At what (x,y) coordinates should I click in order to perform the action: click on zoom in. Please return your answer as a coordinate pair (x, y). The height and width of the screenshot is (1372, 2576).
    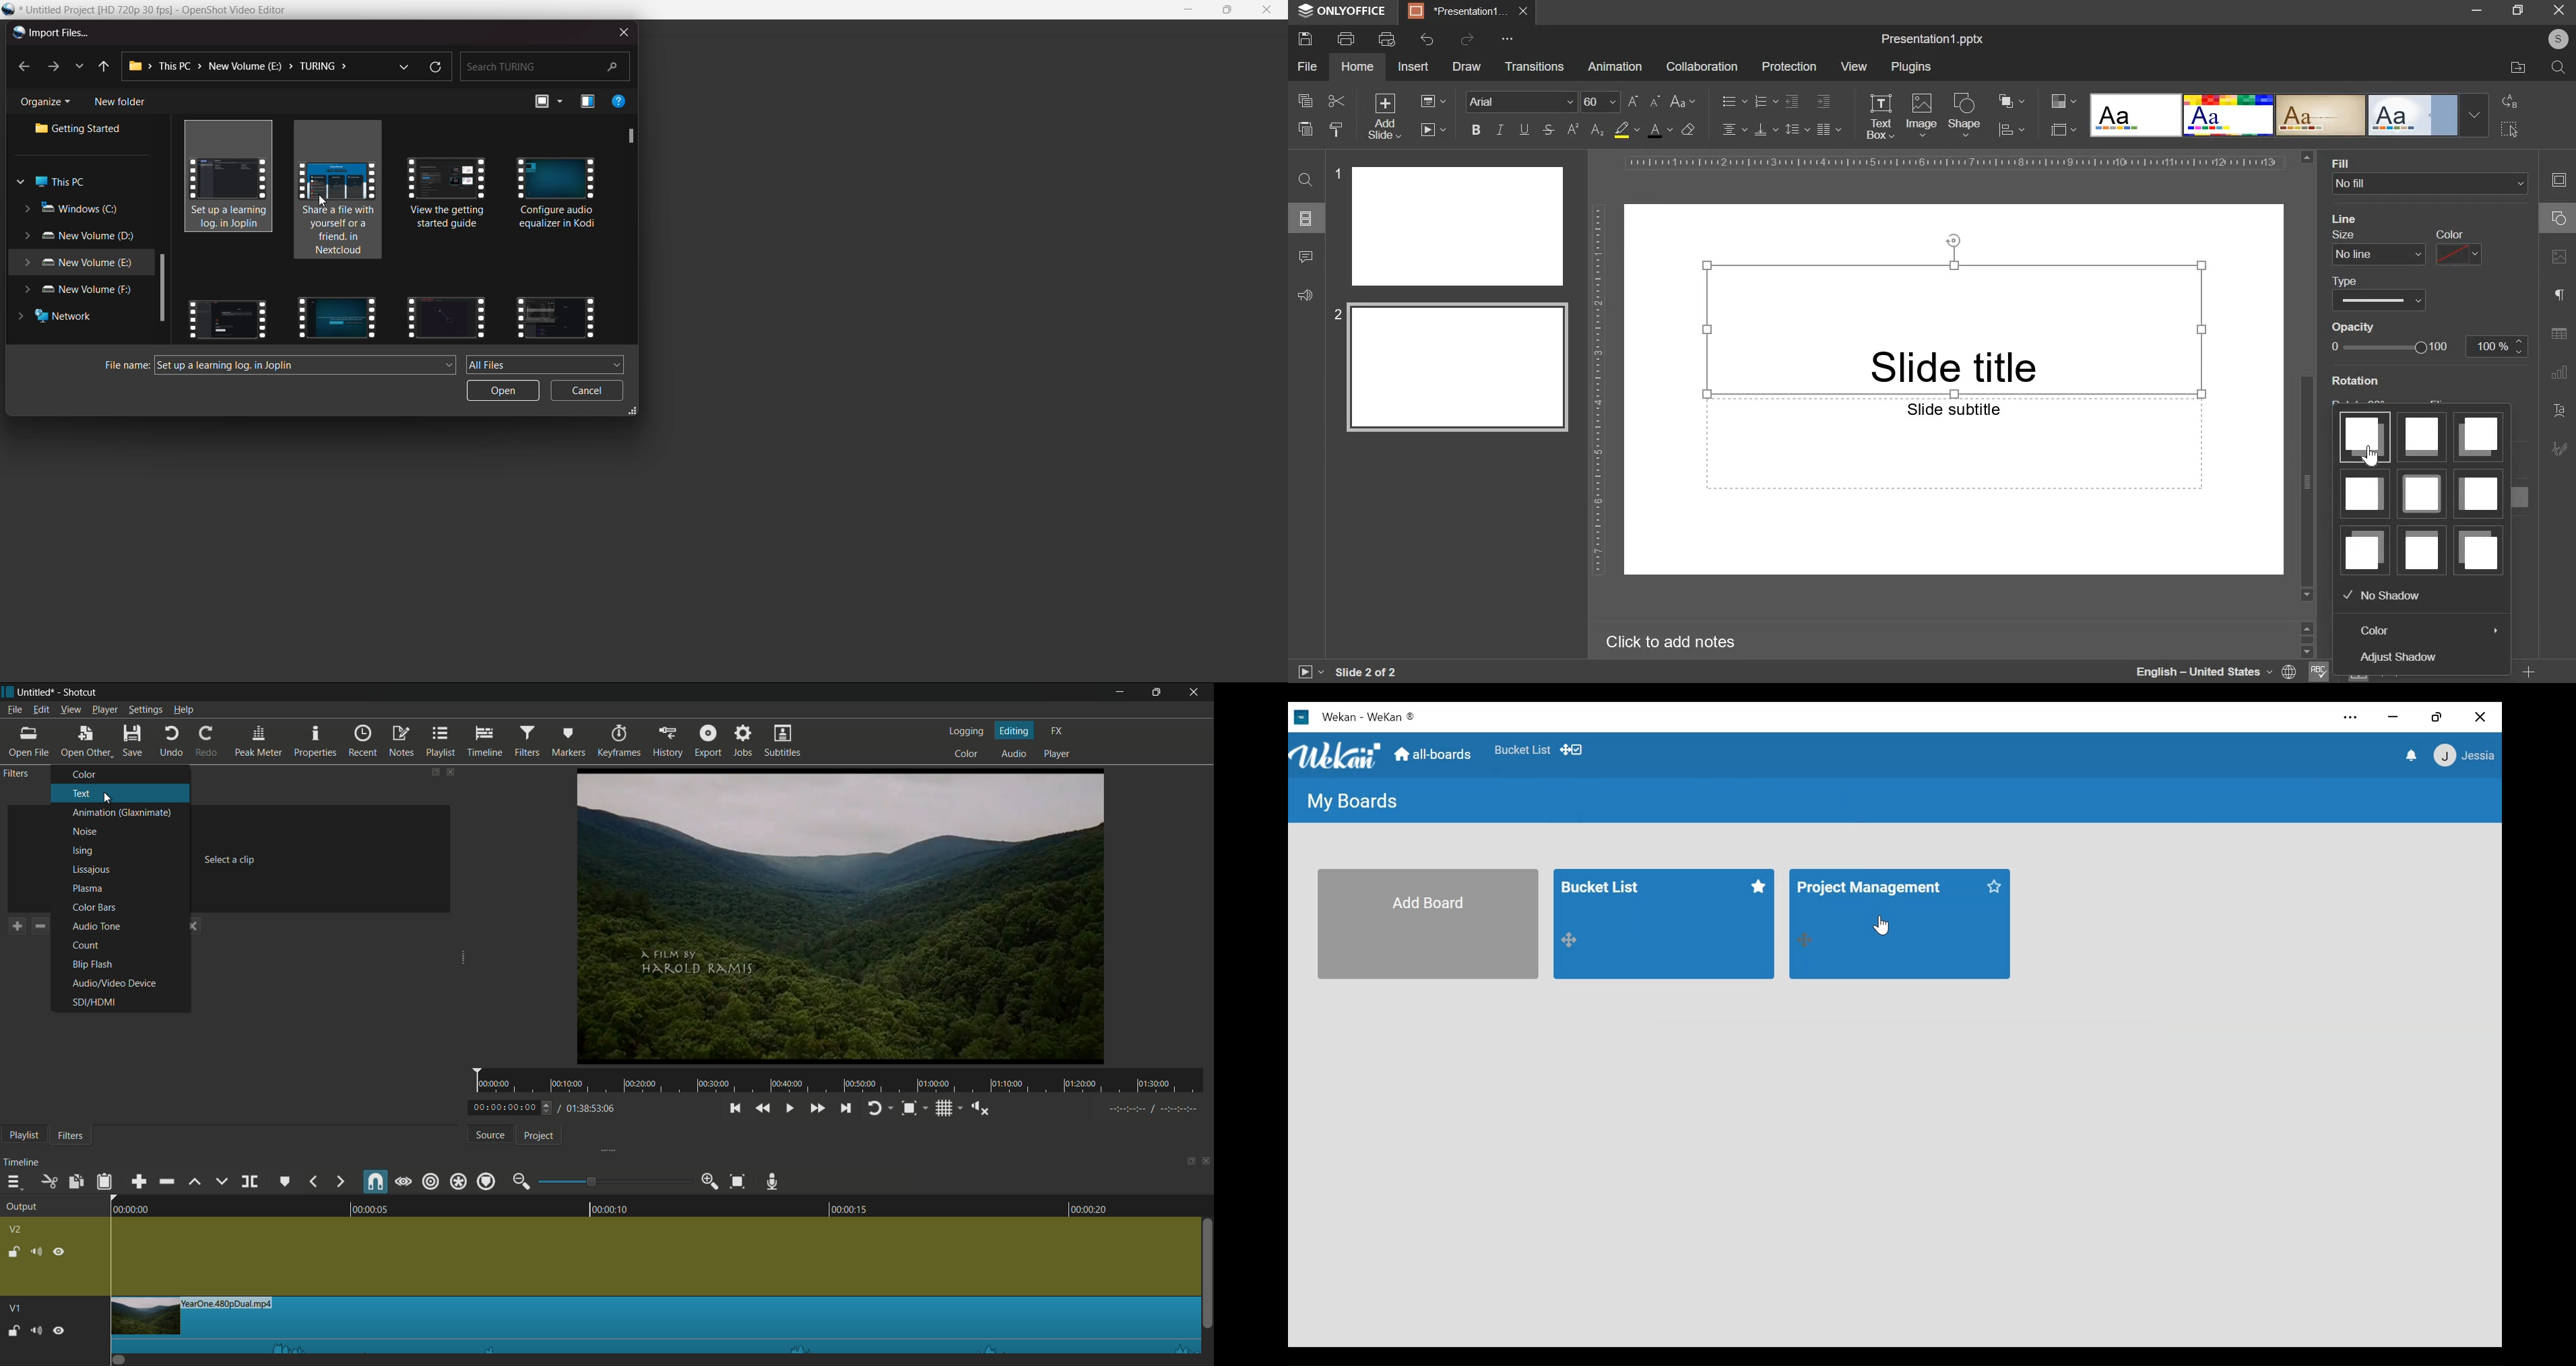
    Looking at the image, I should click on (711, 1182).